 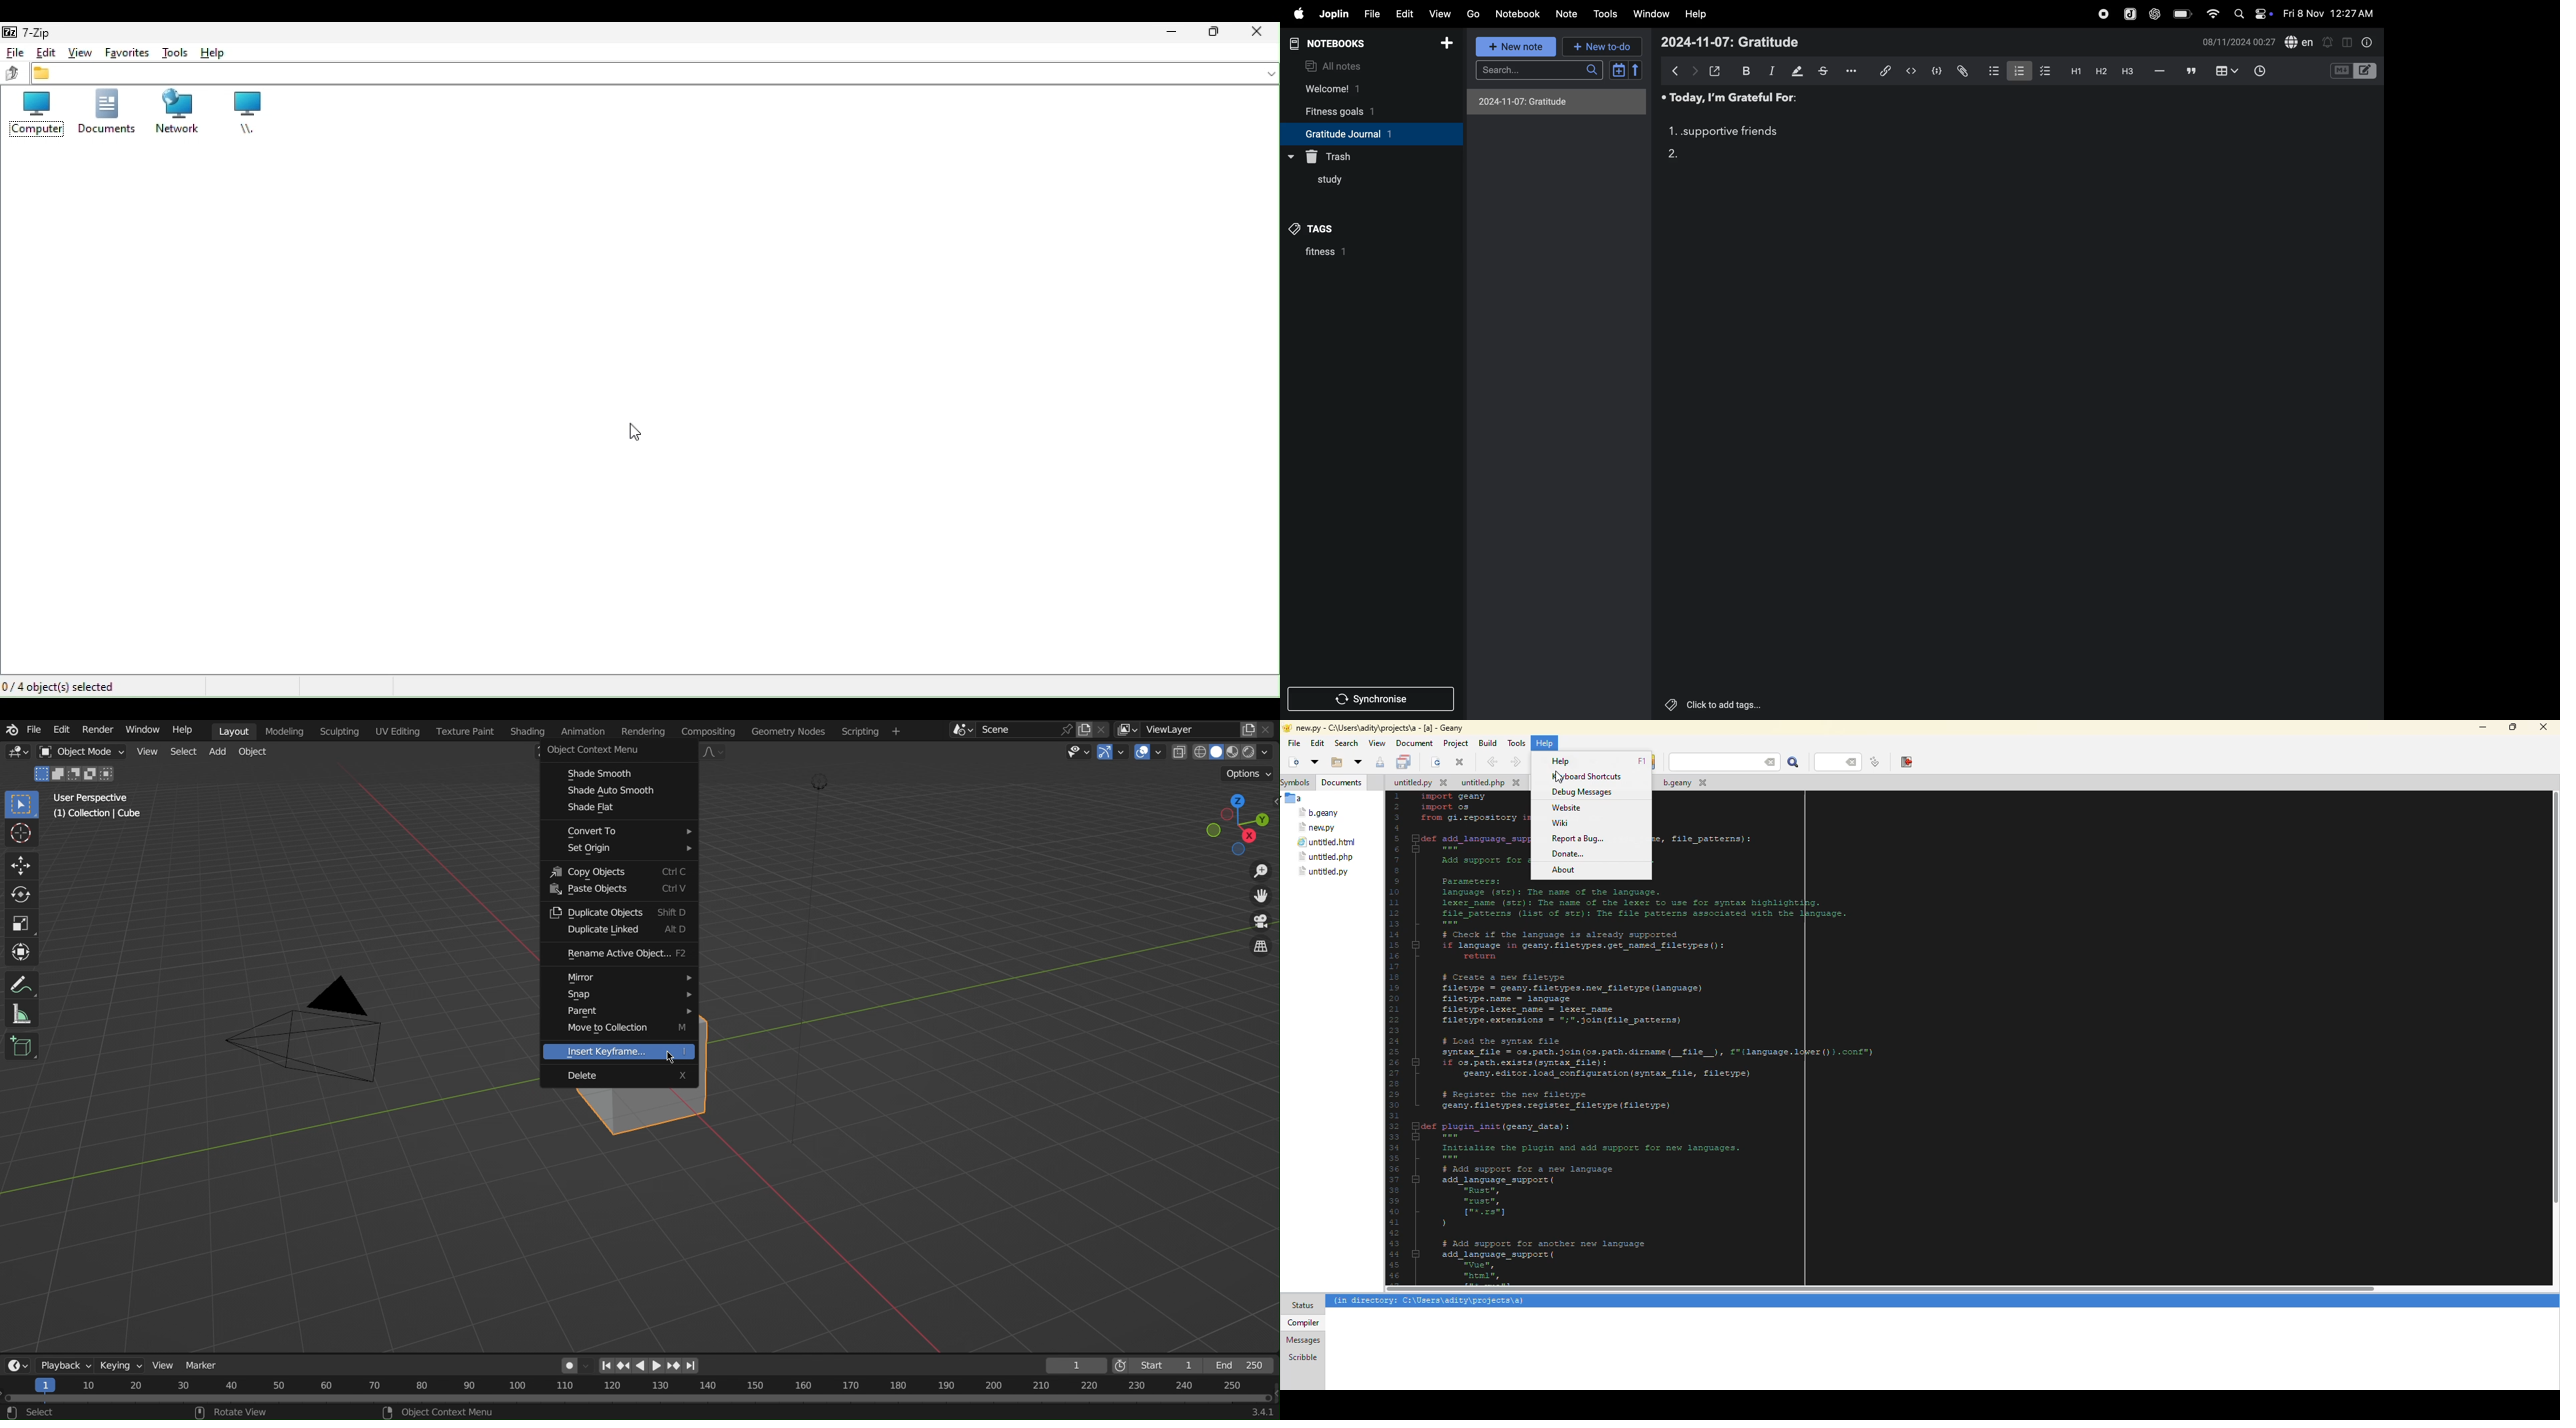 What do you see at coordinates (1722, 132) in the screenshot?
I see `1. .supportive friends` at bounding box center [1722, 132].